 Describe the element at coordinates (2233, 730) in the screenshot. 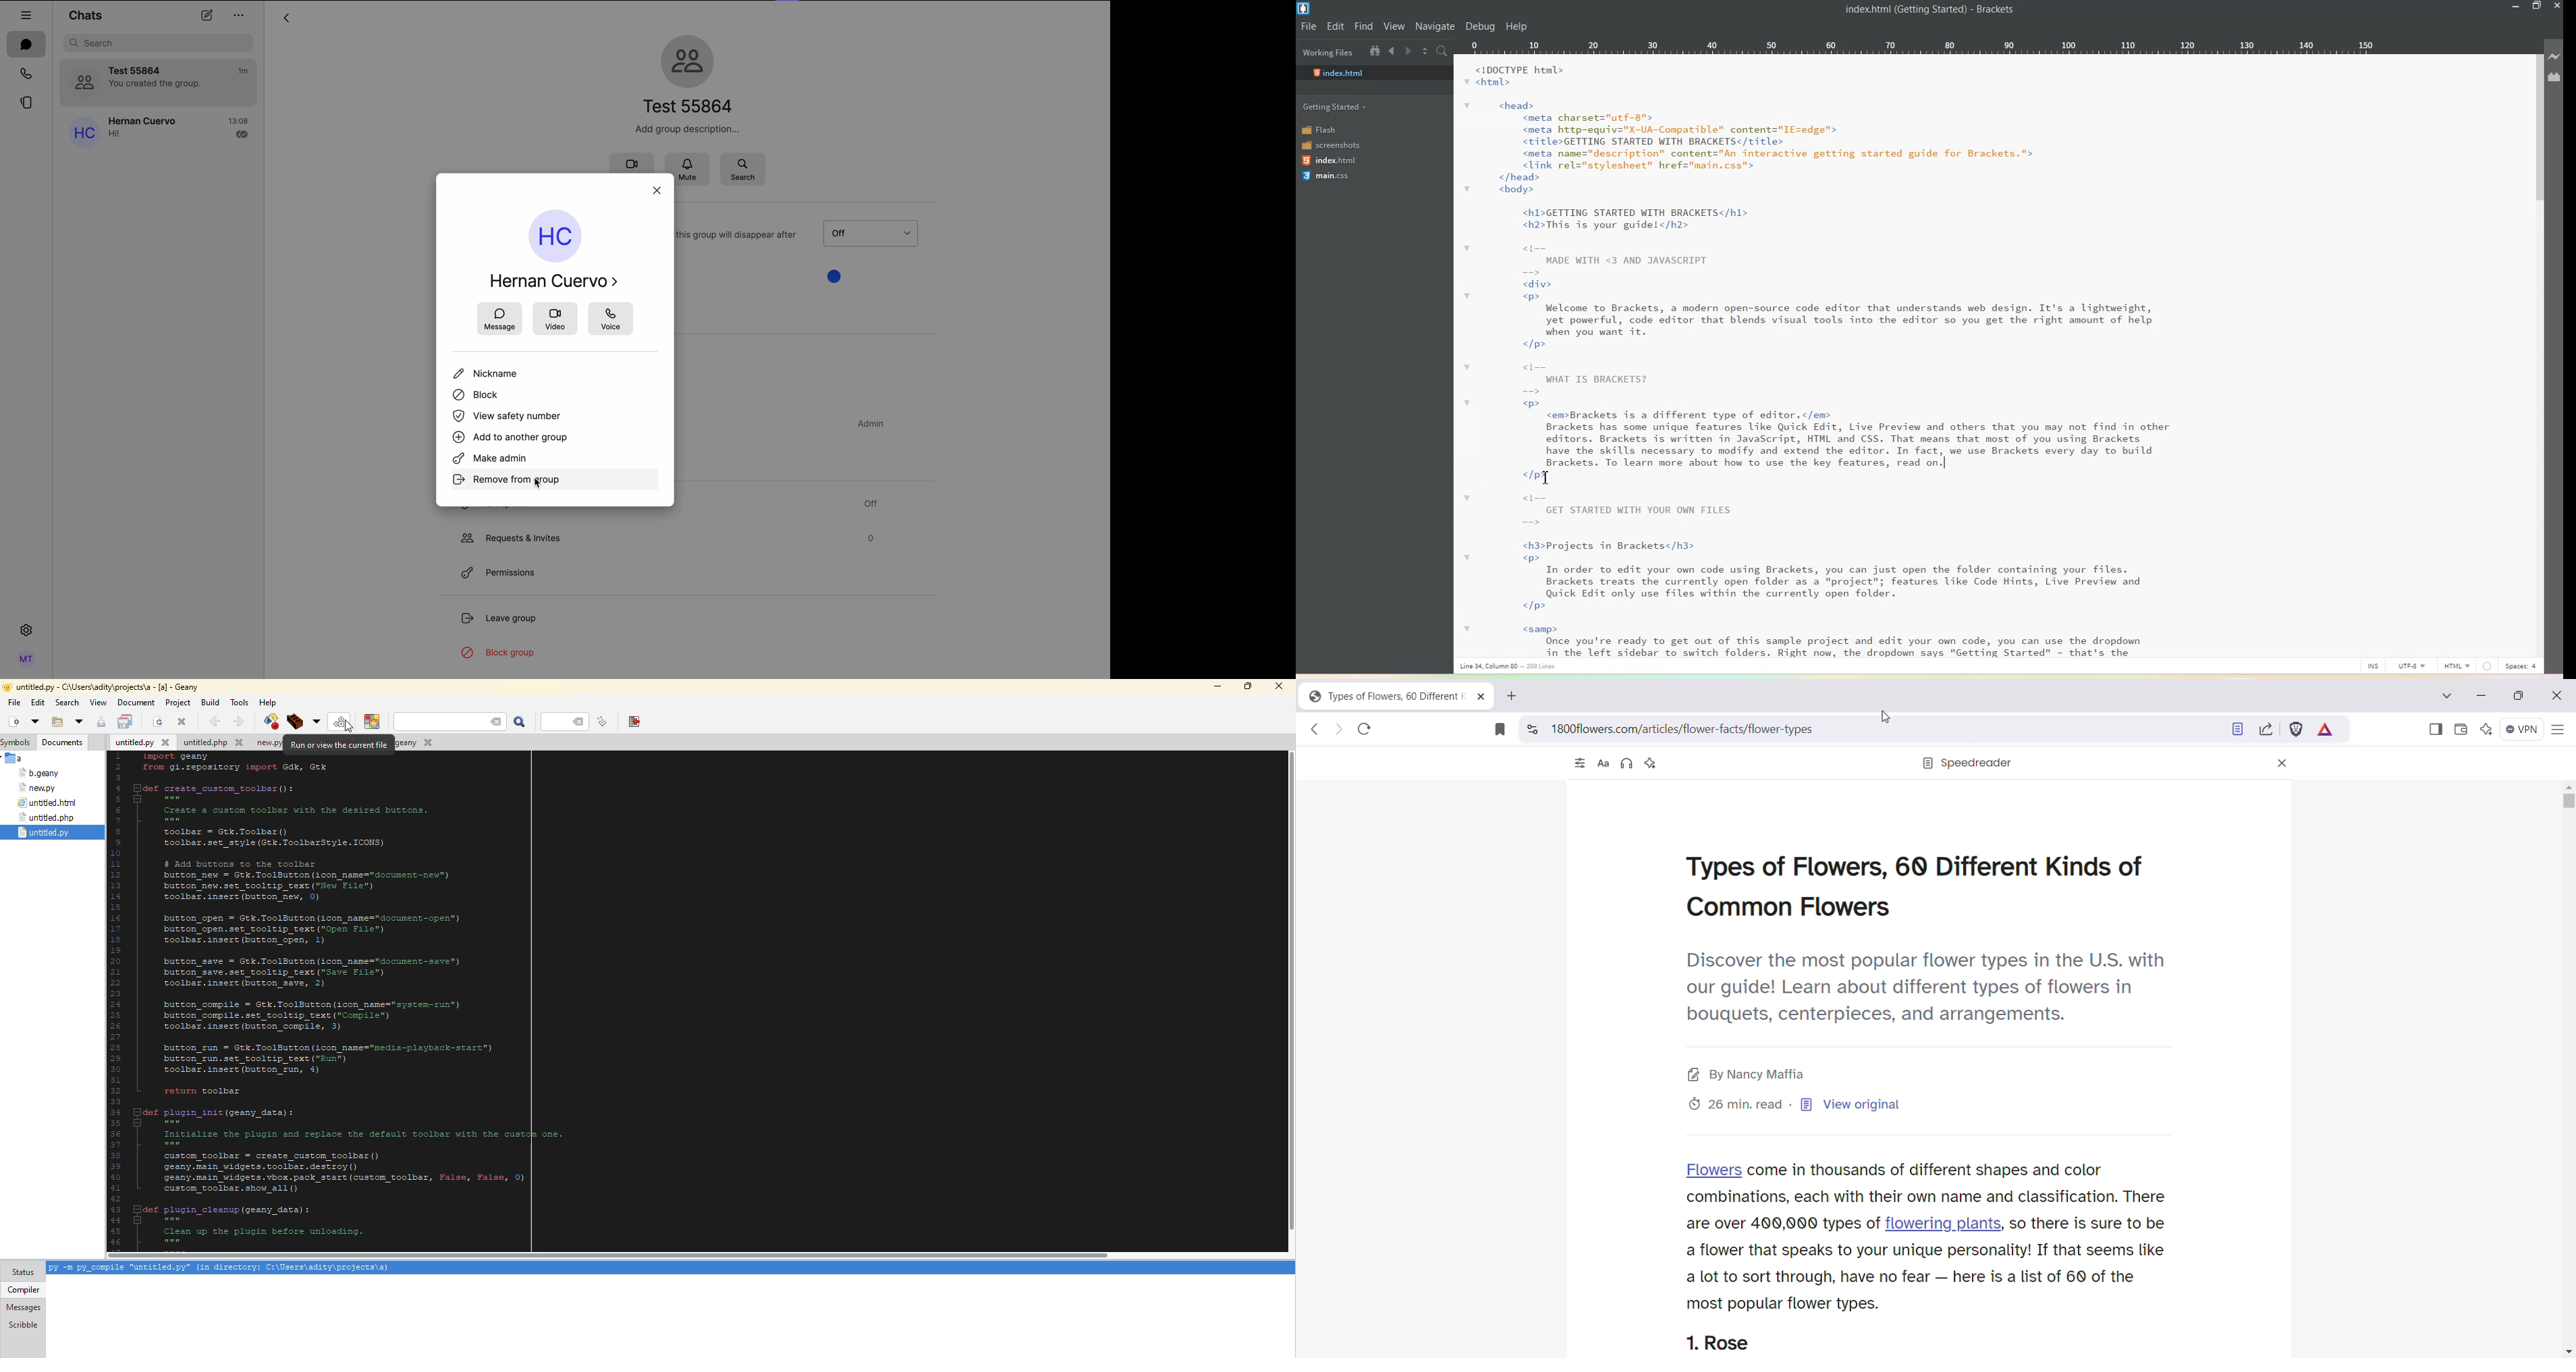

I see `Turn off Speedreader` at that location.